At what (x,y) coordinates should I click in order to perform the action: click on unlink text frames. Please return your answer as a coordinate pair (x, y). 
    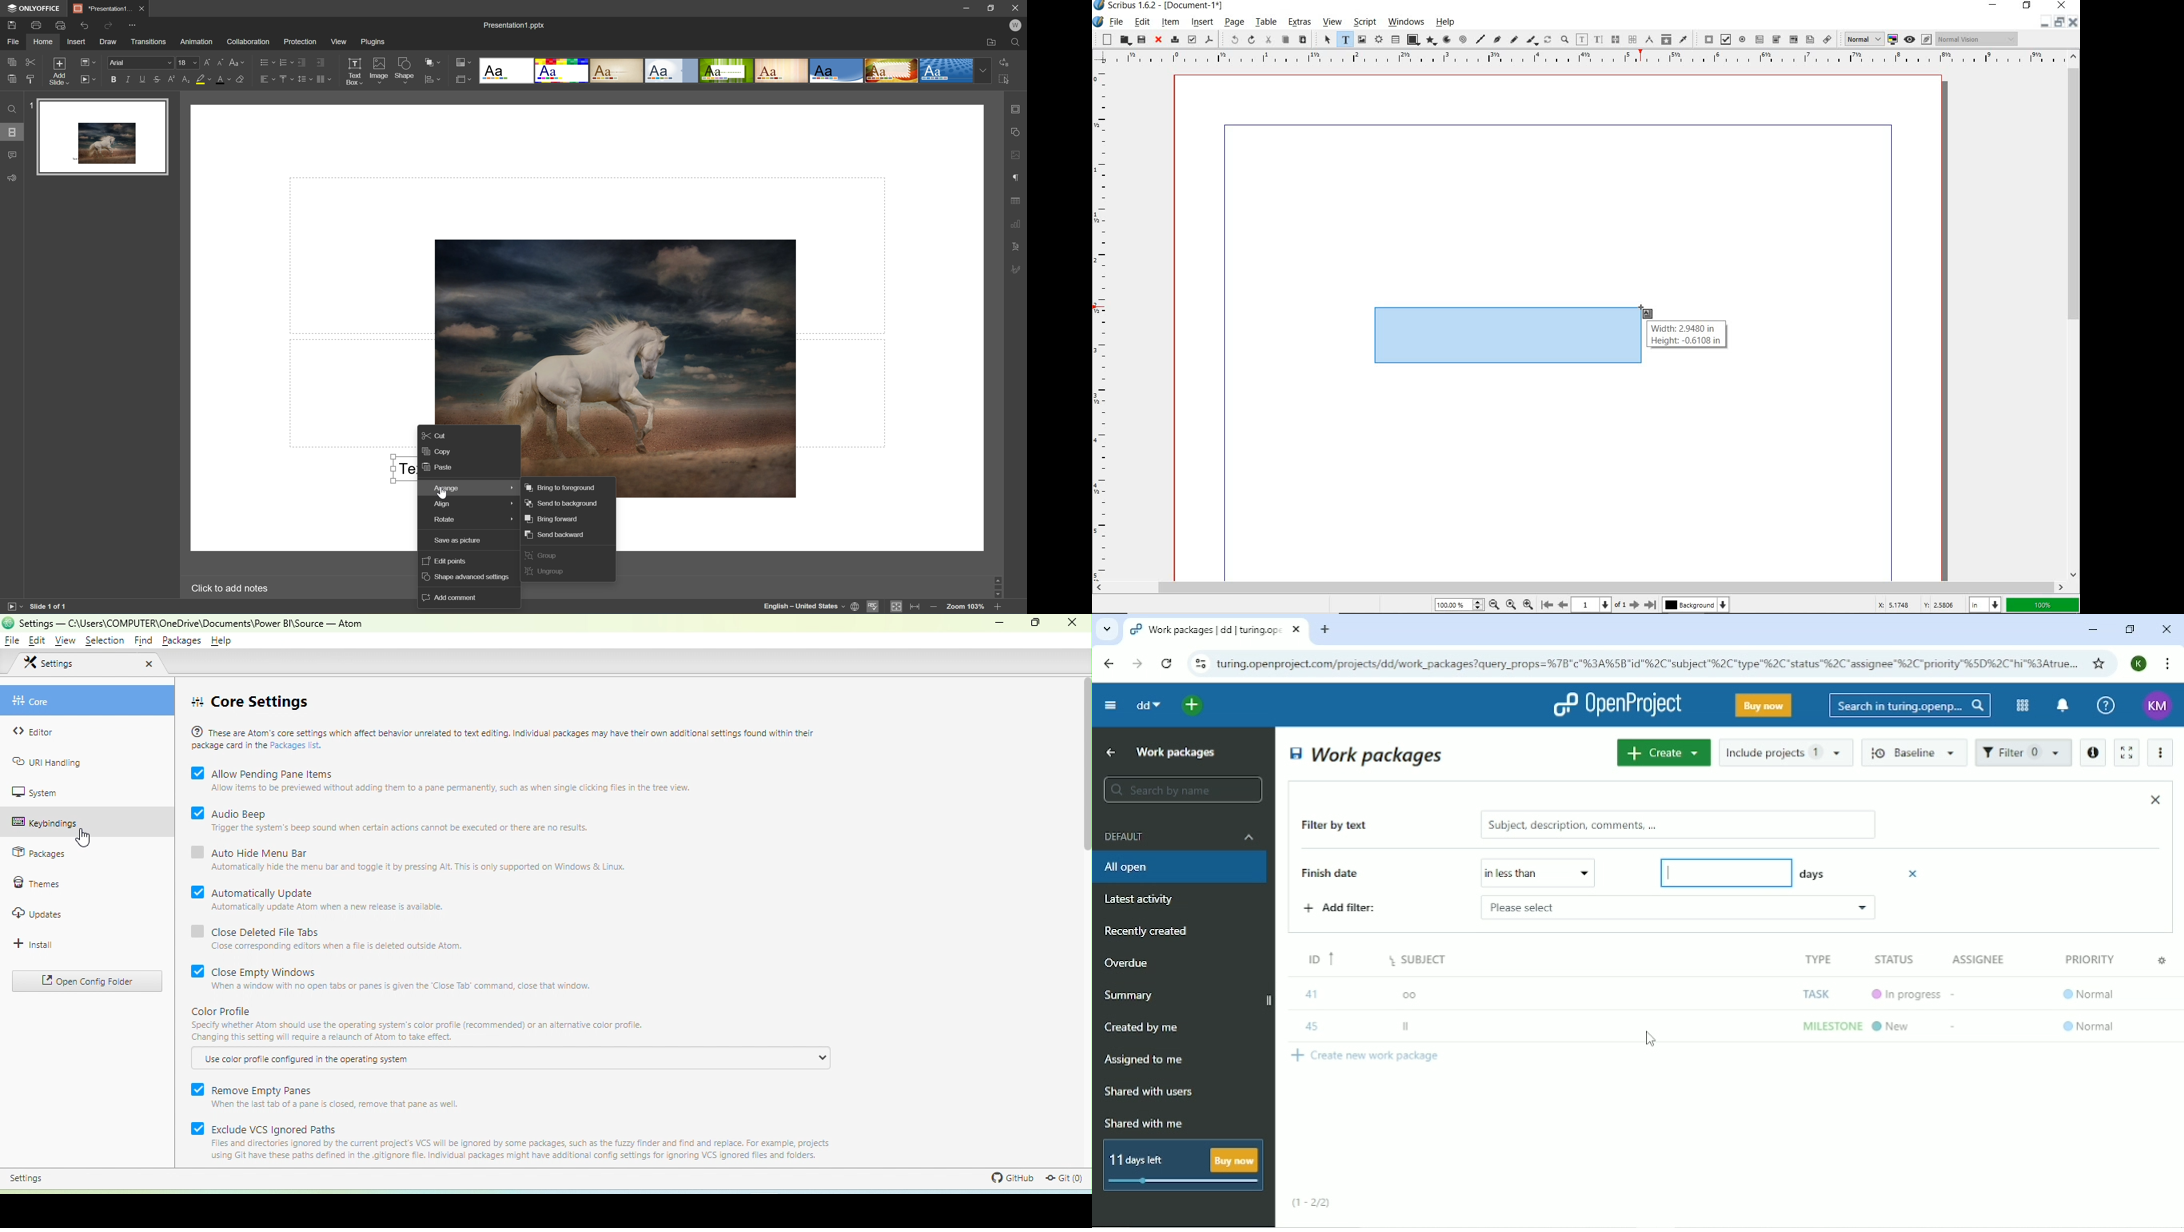
    Looking at the image, I should click on (1632, 40).